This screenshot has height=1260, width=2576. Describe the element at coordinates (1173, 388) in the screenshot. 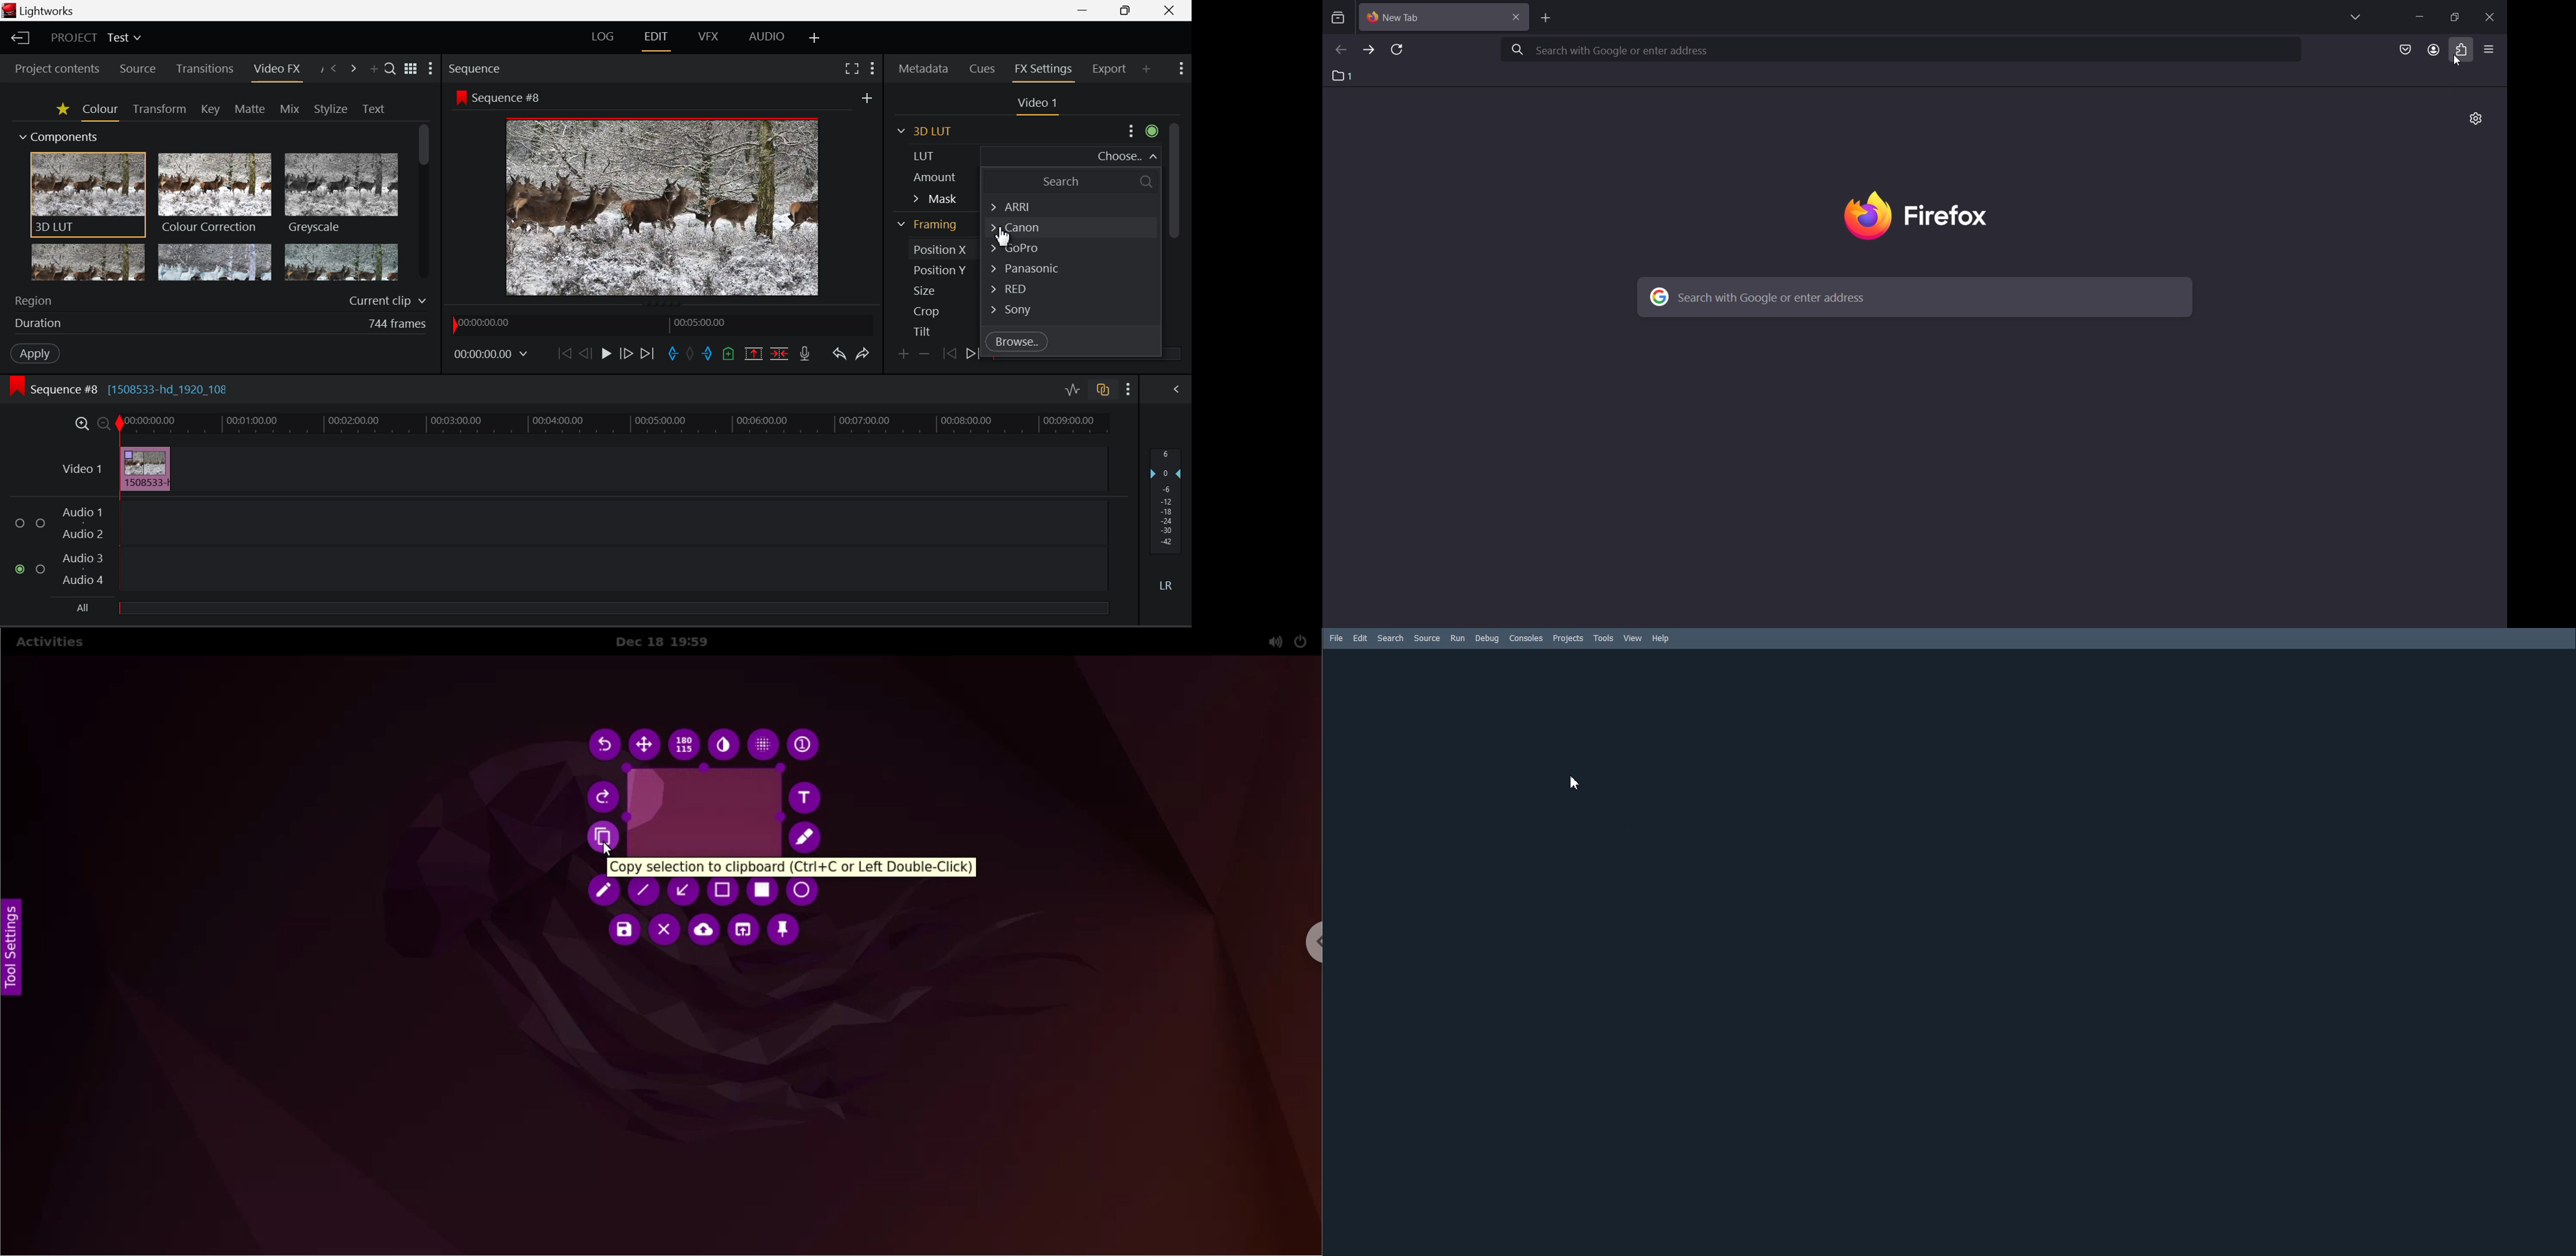

I see `Show Audio Mix` at that location.